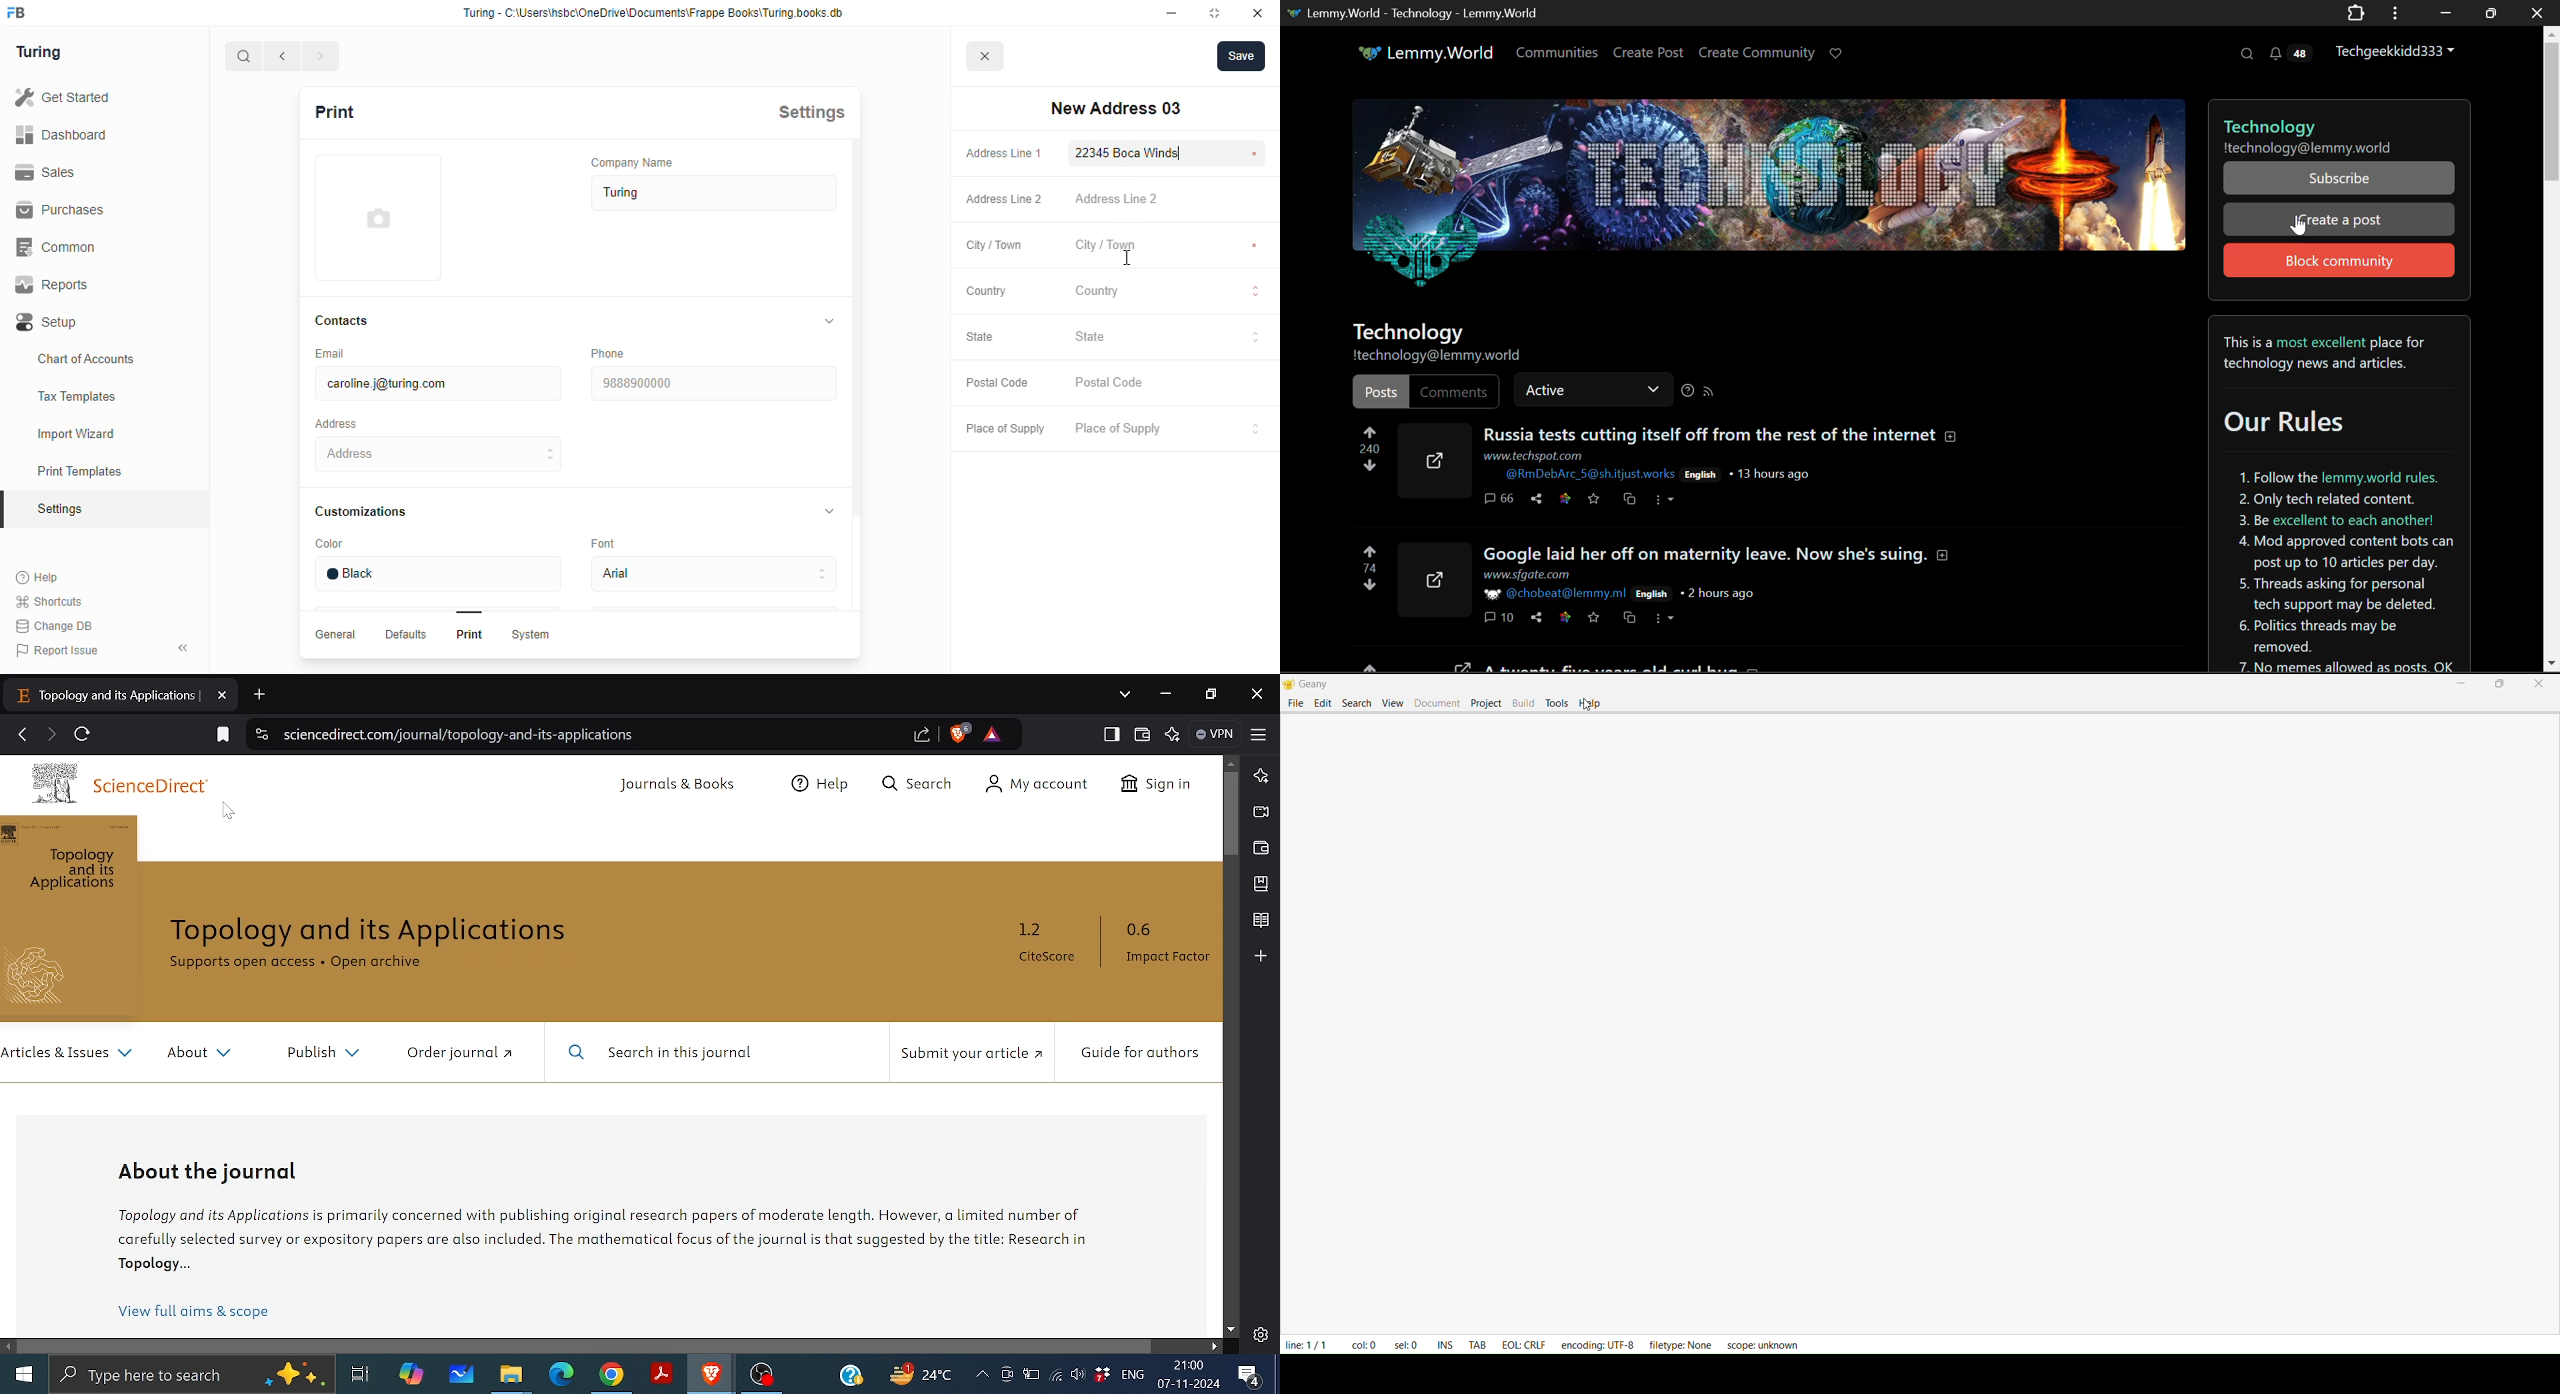 The image size is (2576, 1400). Describe the element at coordinates (381, 942) in the screenshot. I see `Topology and its Applications
Supports open access « Open archive` at that location.